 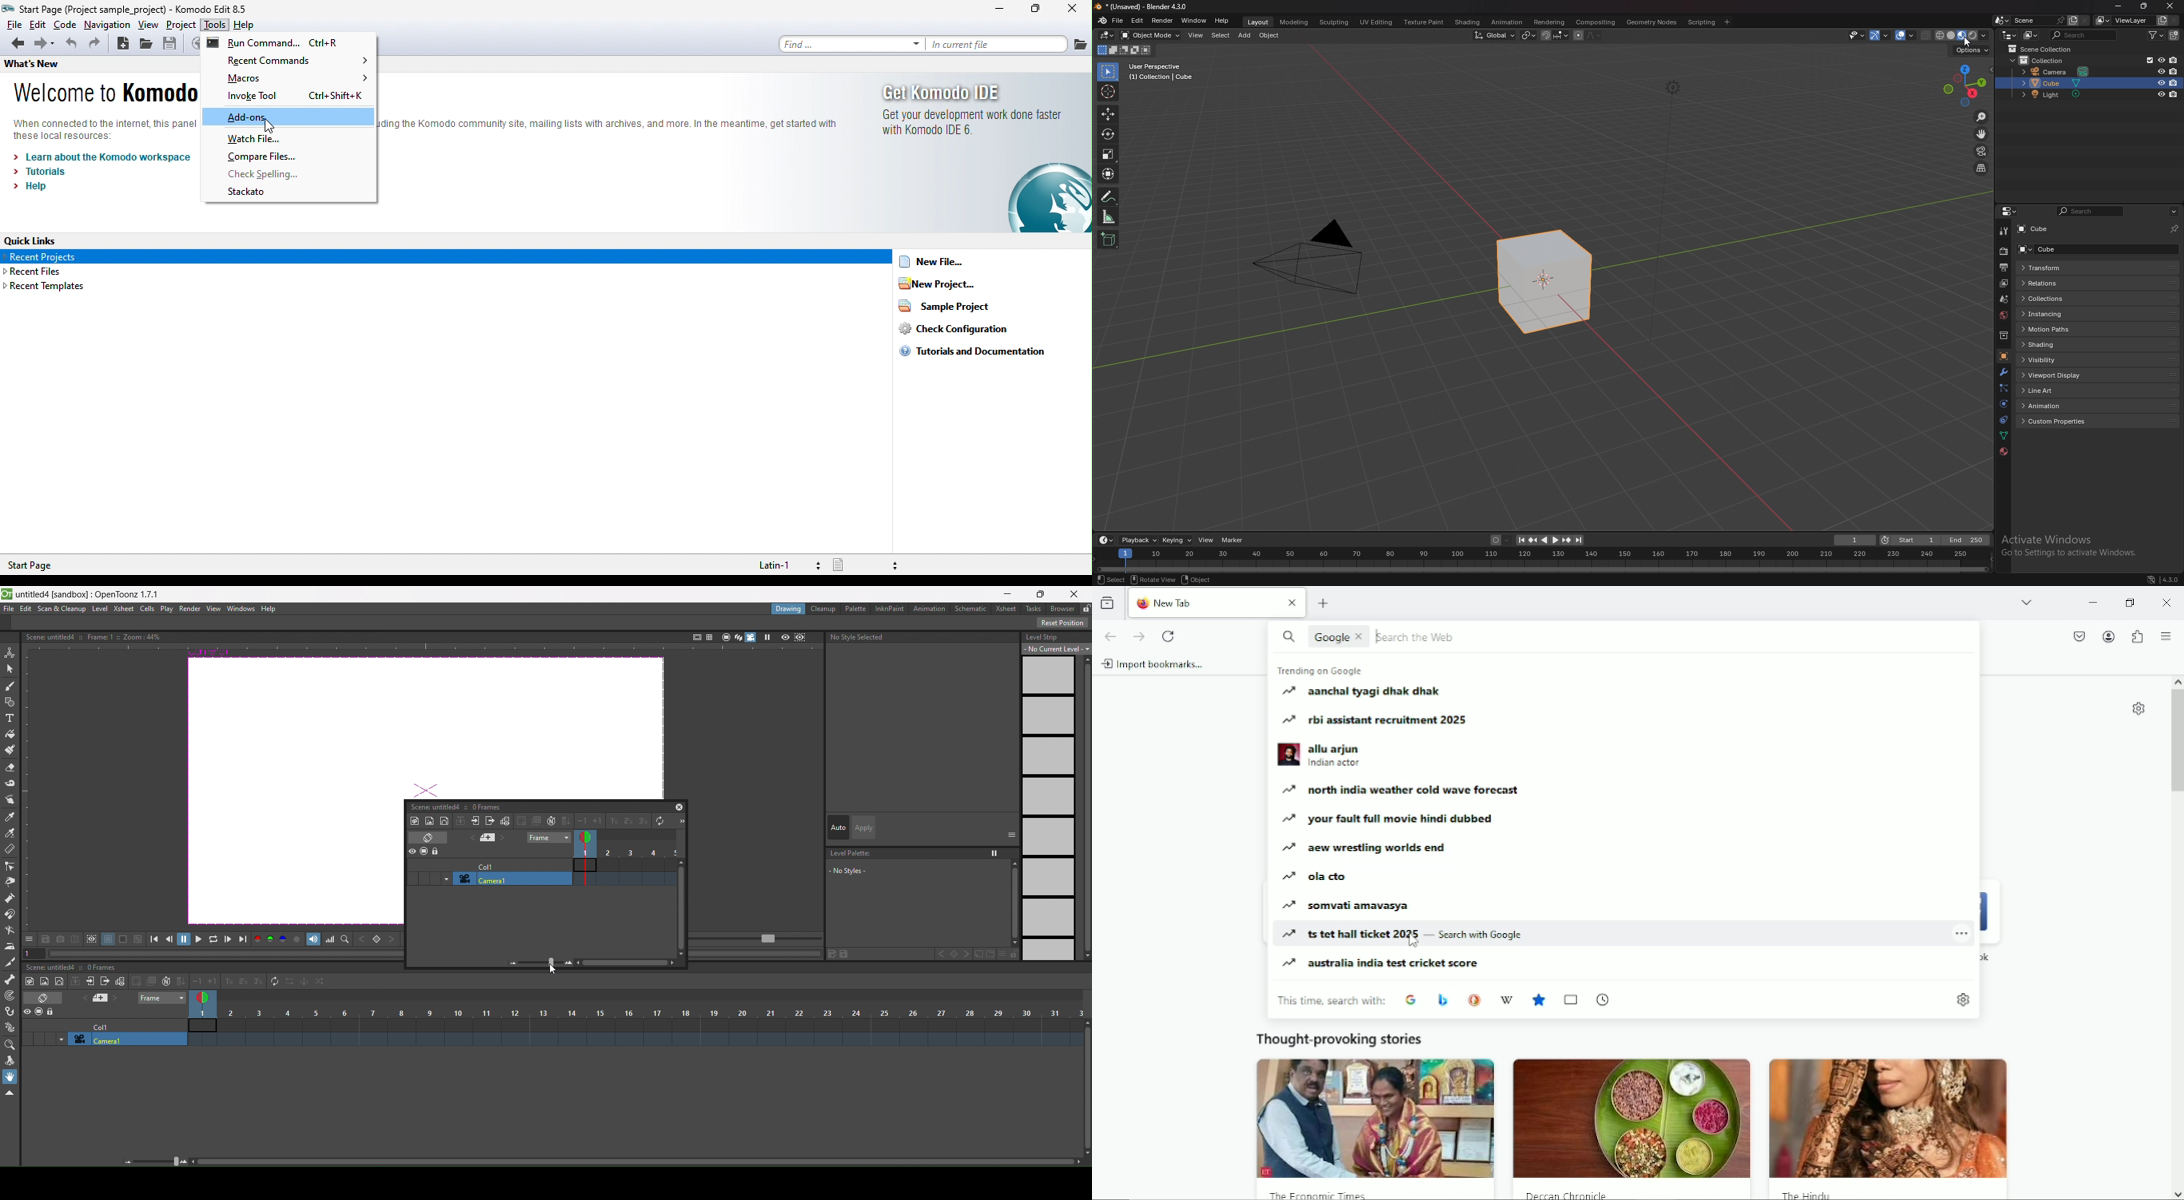 I want to click on level palette, so click(x=920, y=872).